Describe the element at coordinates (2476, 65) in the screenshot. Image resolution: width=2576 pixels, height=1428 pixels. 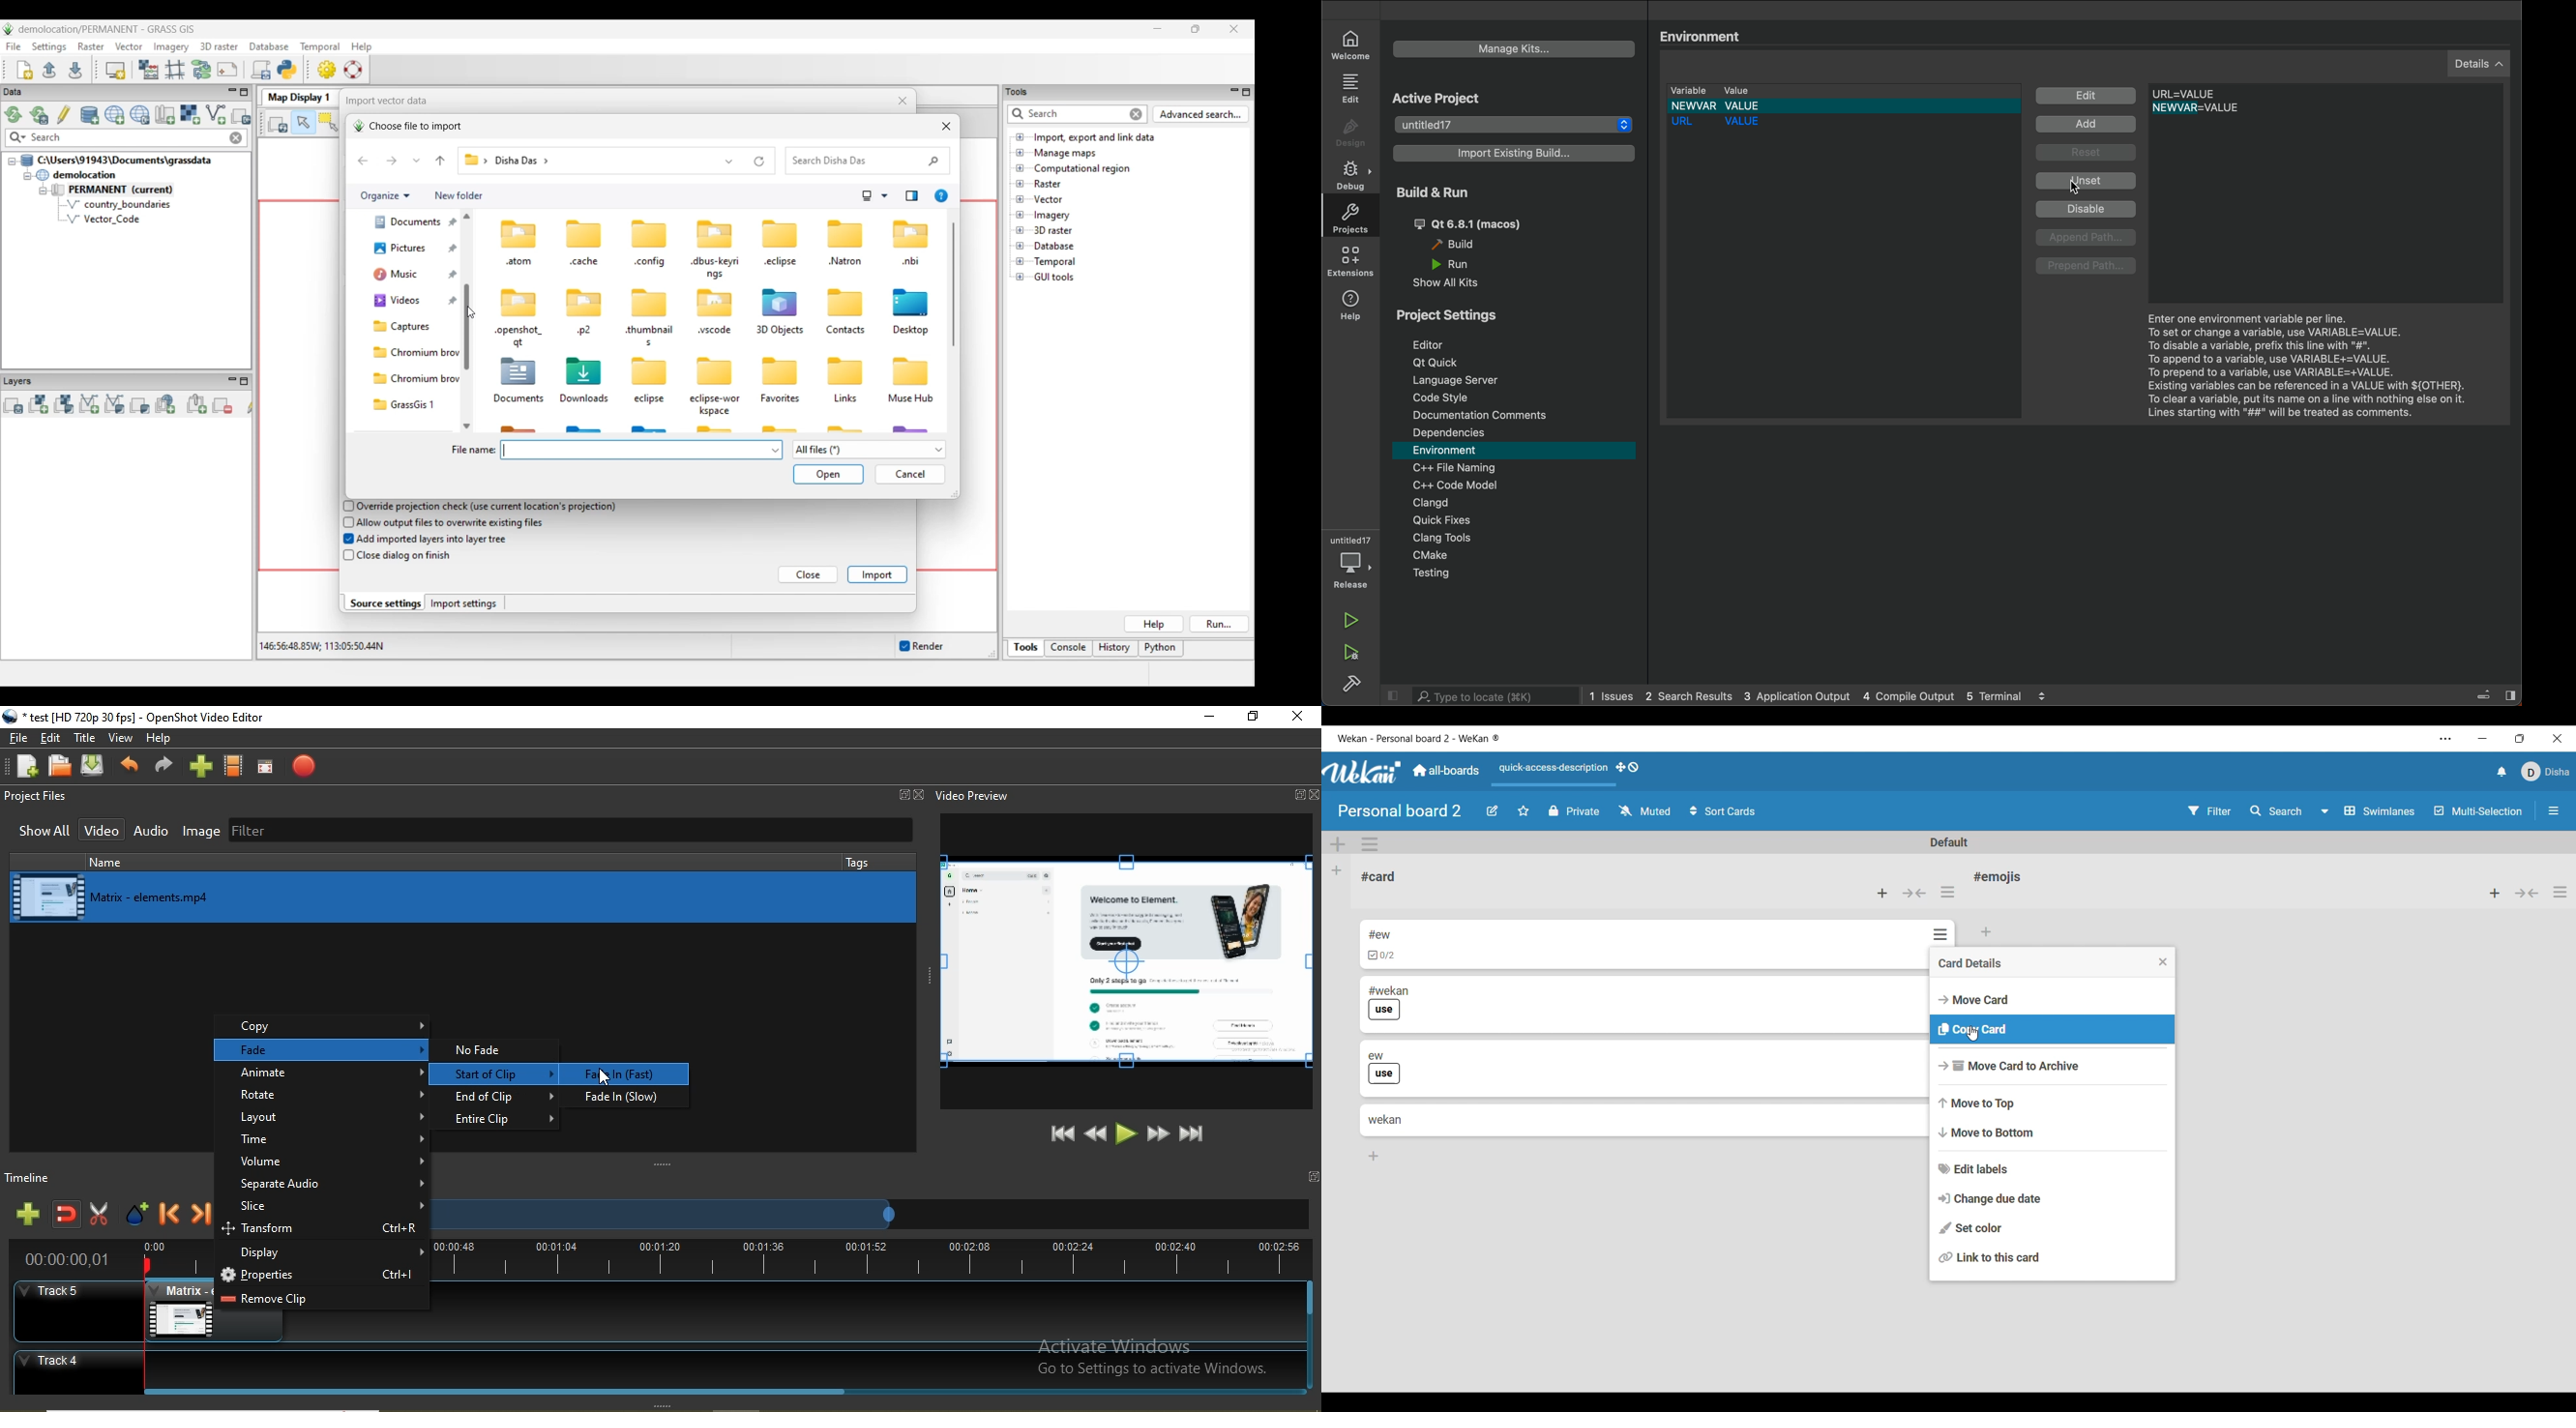
I see `details` at that location.